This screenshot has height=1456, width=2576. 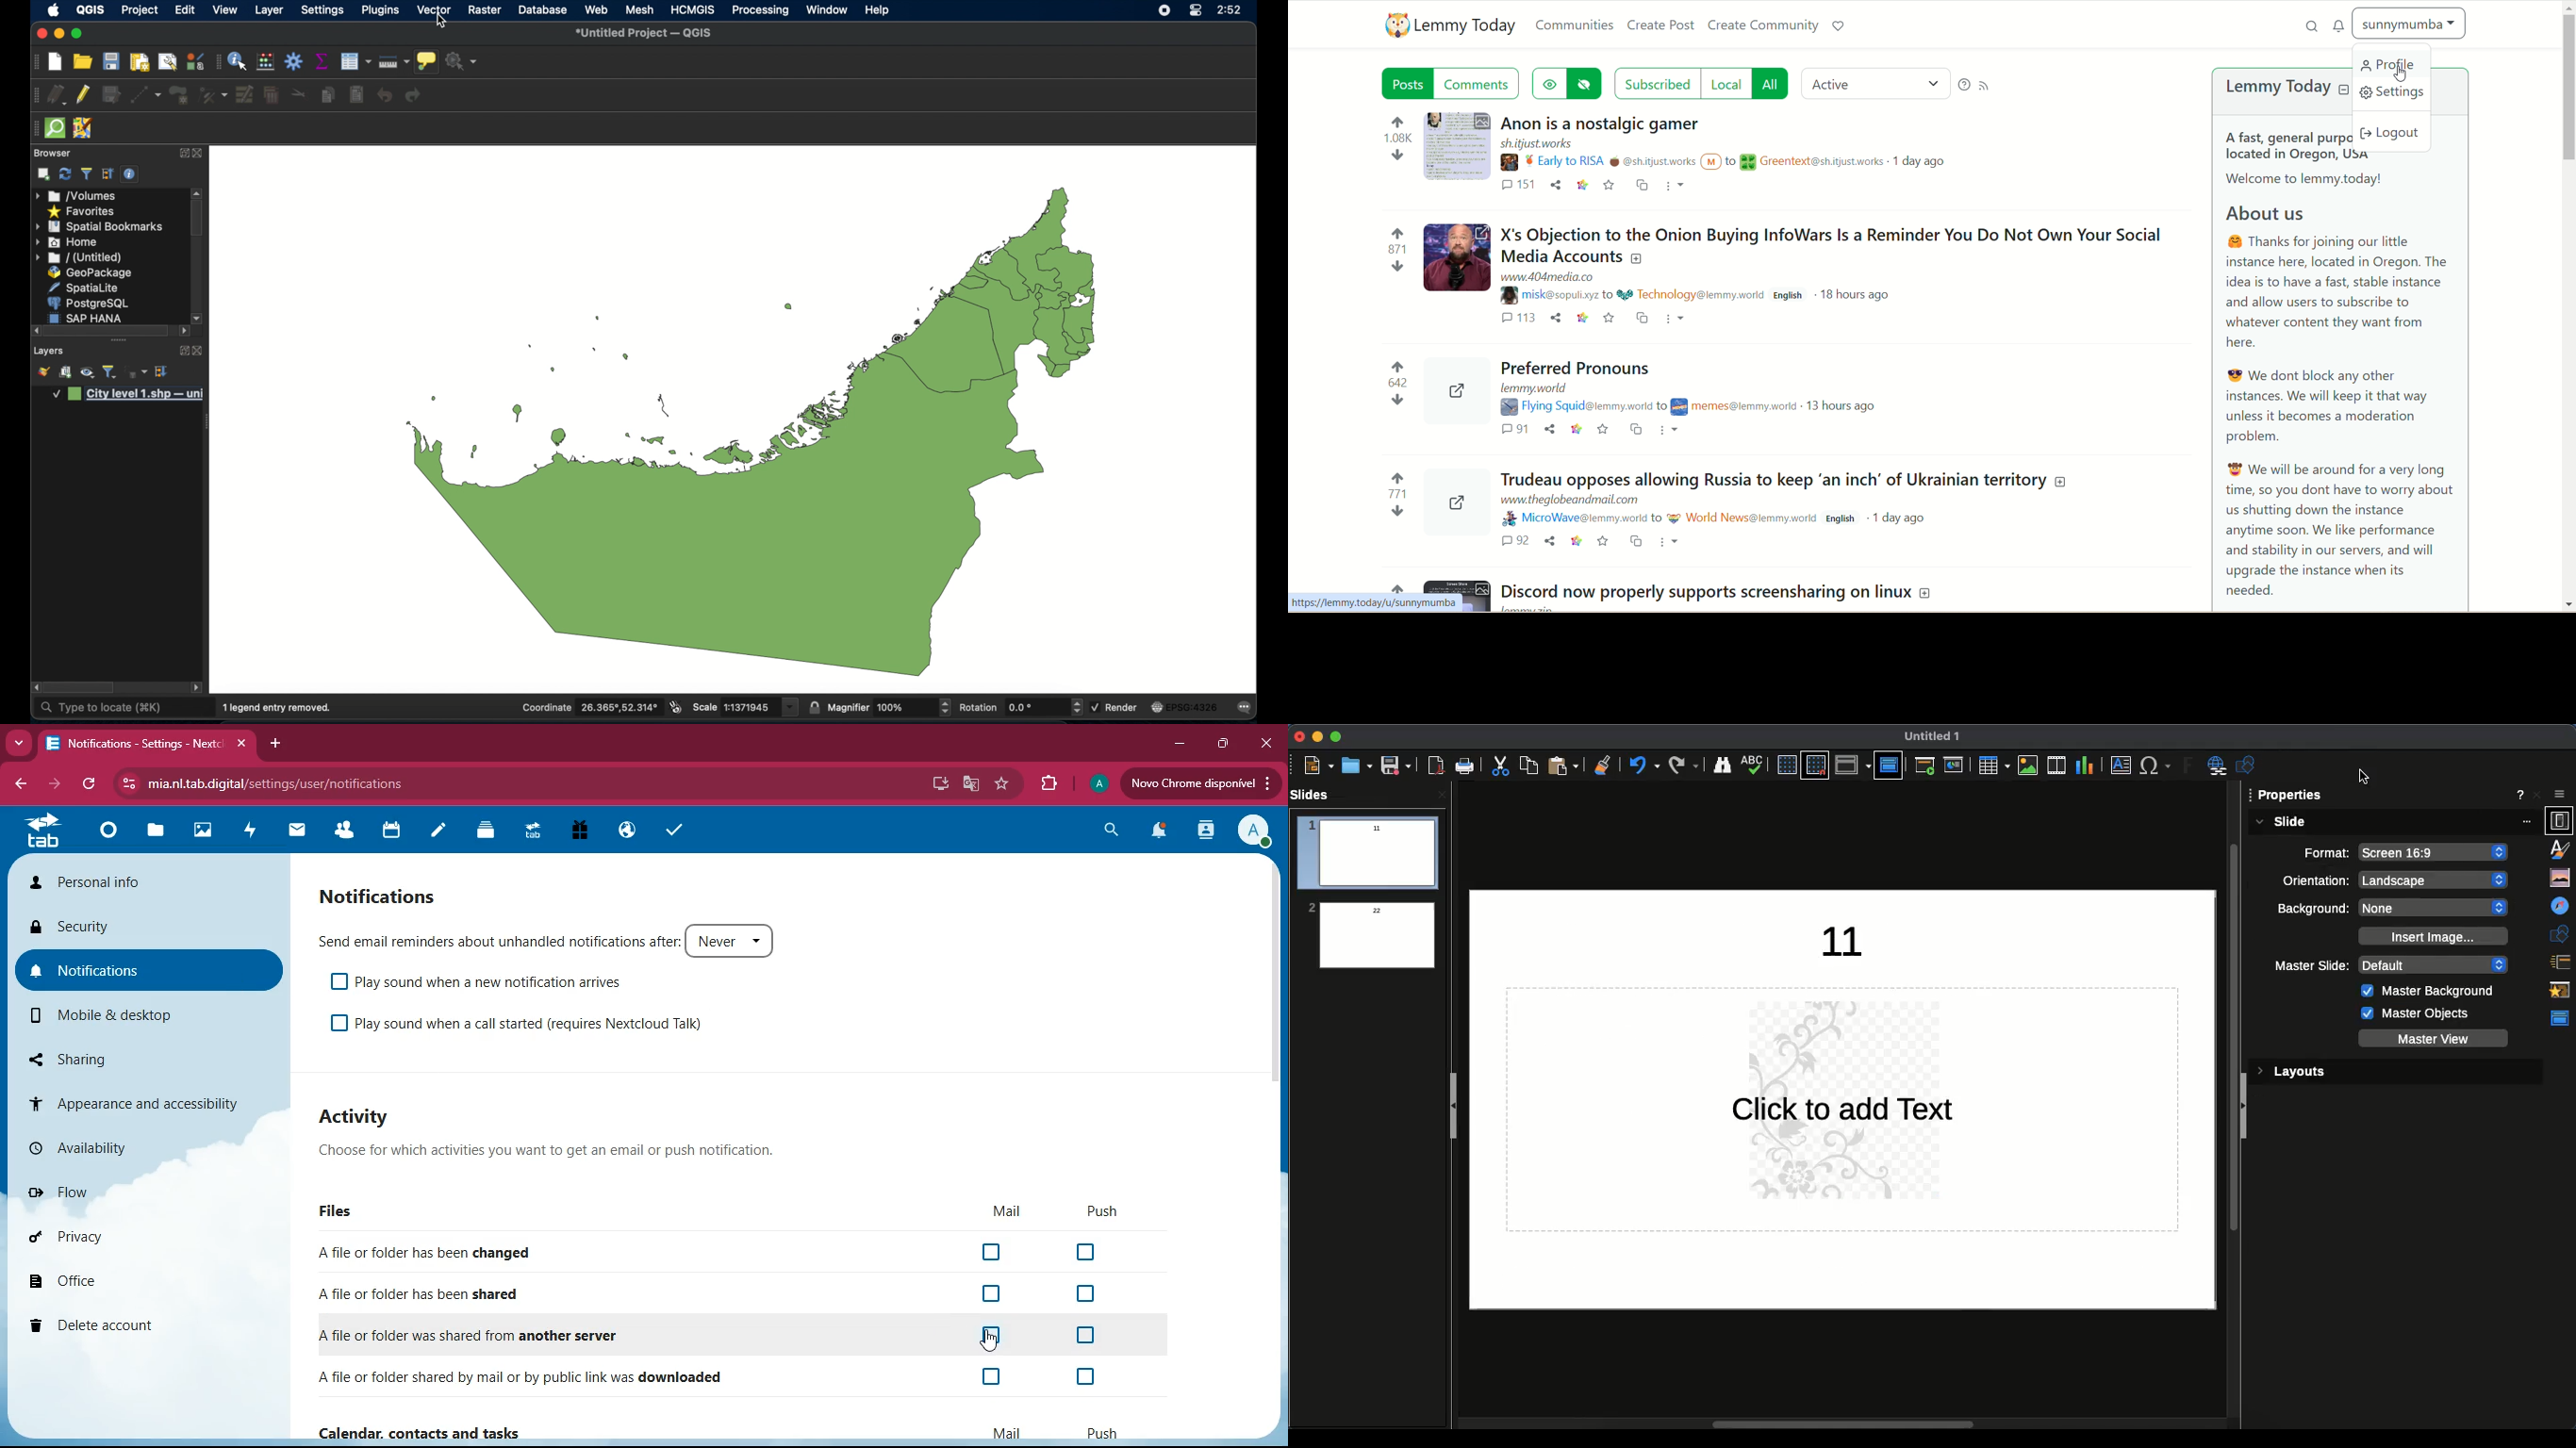 I want to click on More options, so click(x=1674, y=432).